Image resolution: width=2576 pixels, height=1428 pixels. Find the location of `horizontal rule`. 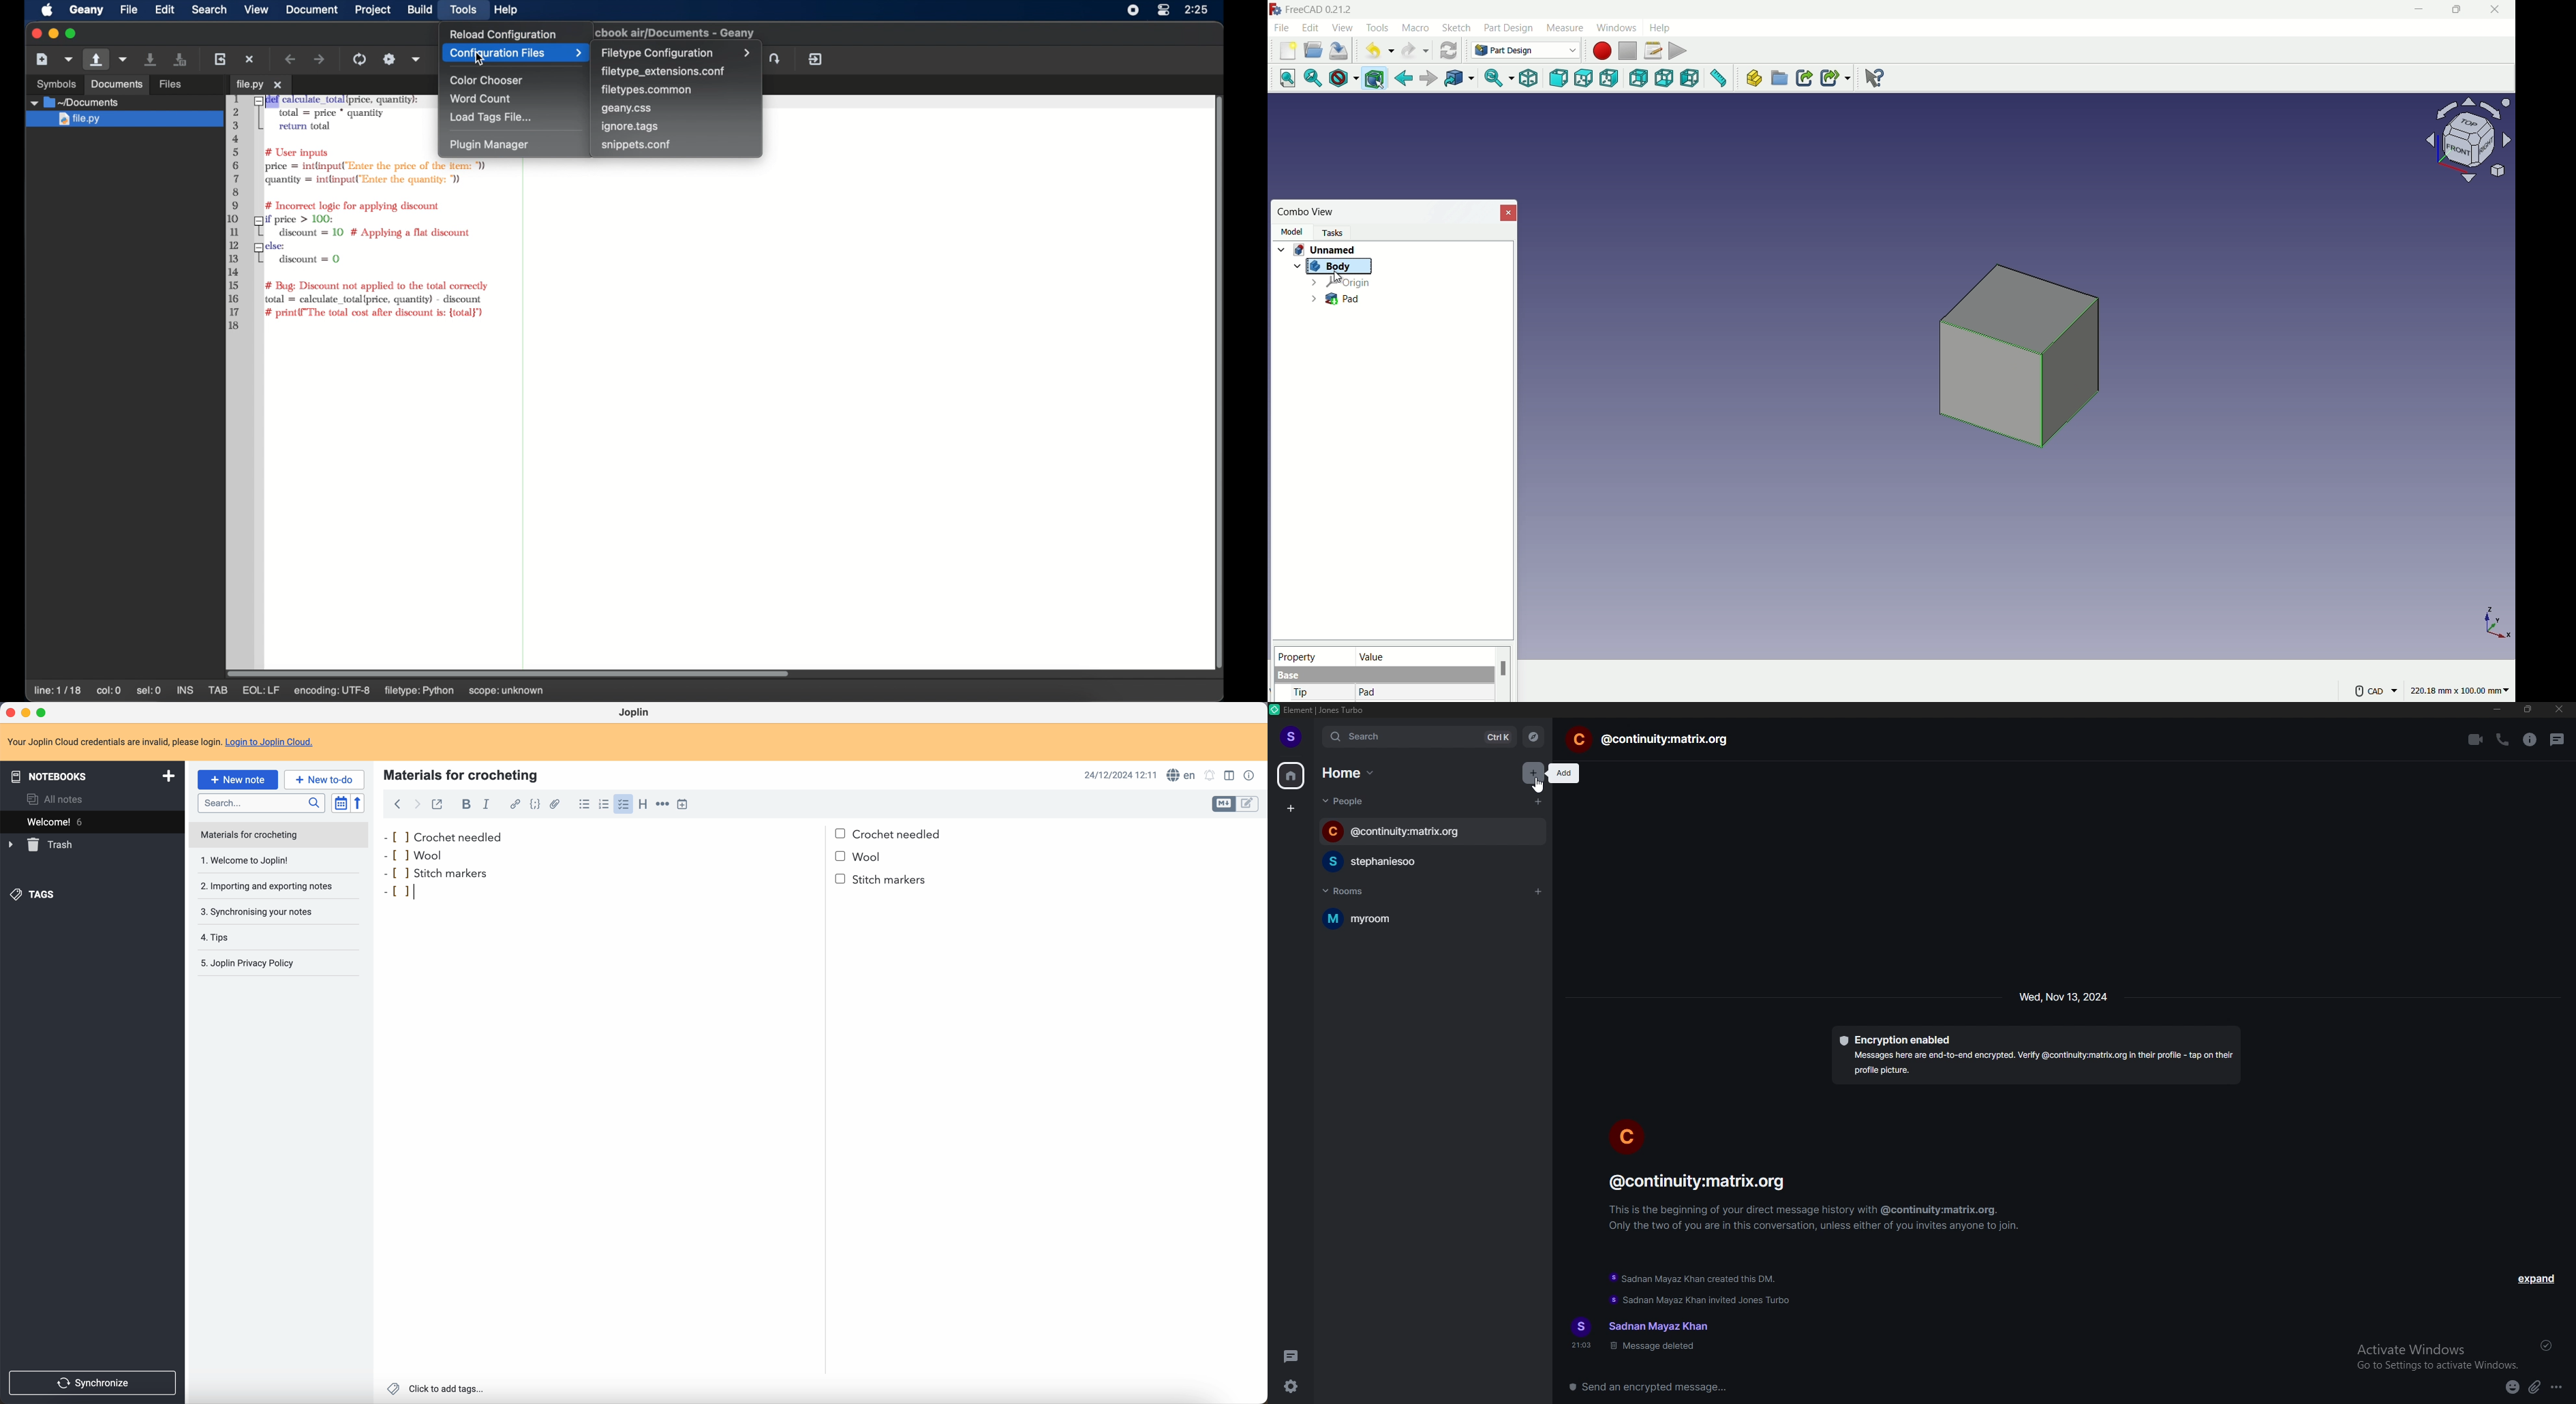

horizontal rule is located at coordinates (662, 806).